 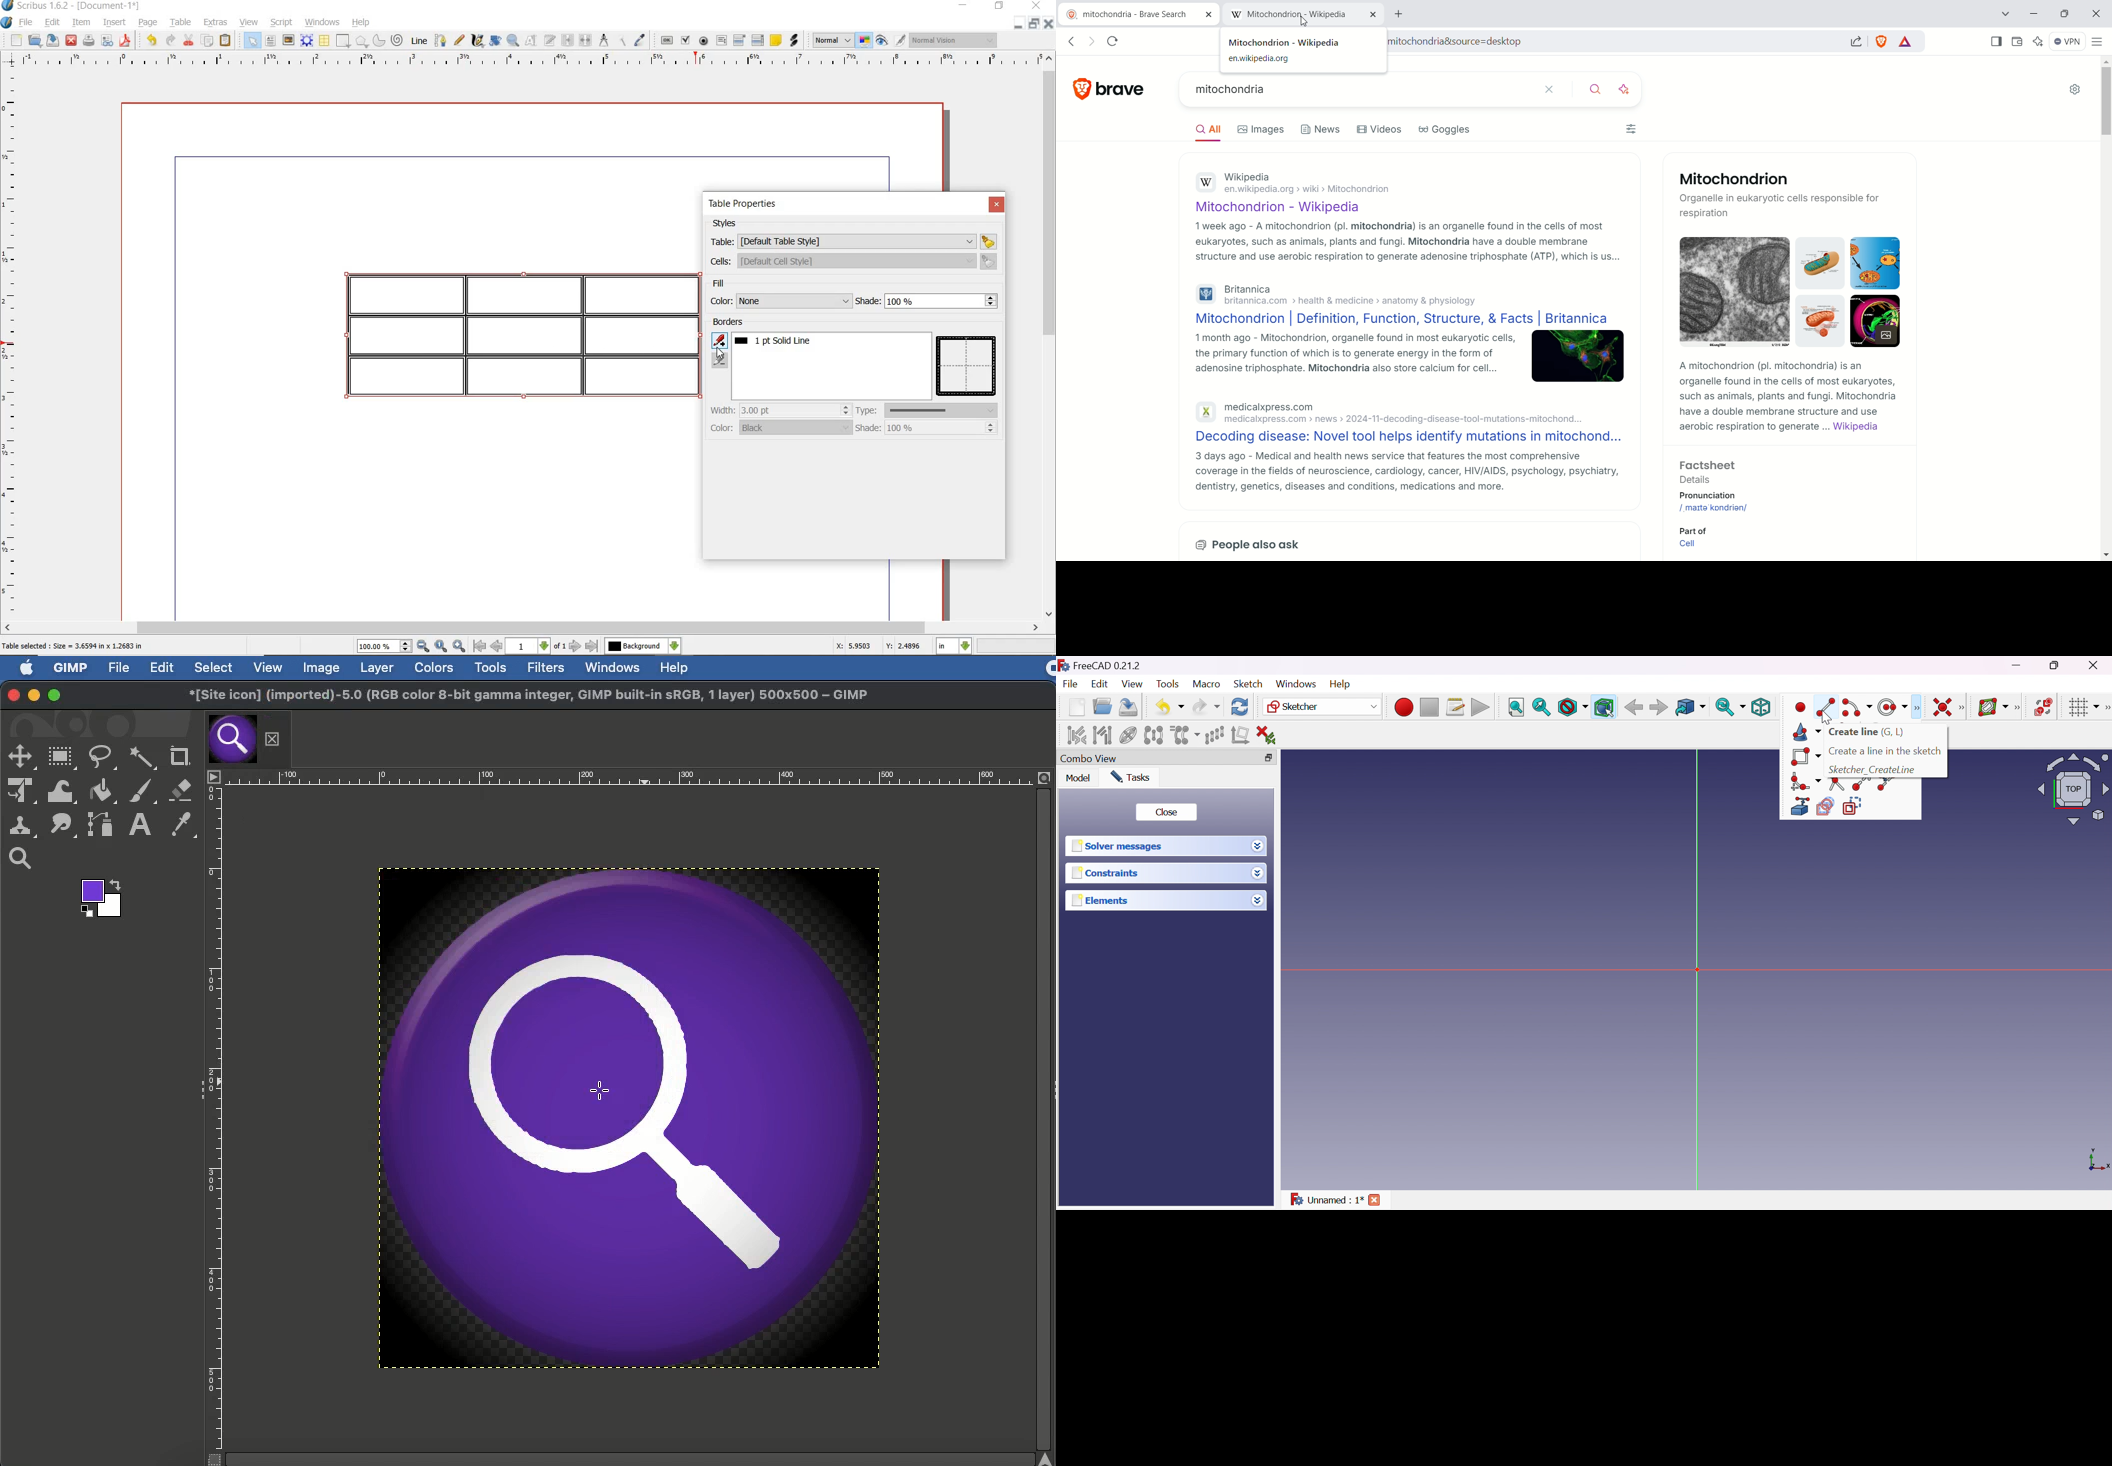 I want to click on color, so click(x=779, y=301).